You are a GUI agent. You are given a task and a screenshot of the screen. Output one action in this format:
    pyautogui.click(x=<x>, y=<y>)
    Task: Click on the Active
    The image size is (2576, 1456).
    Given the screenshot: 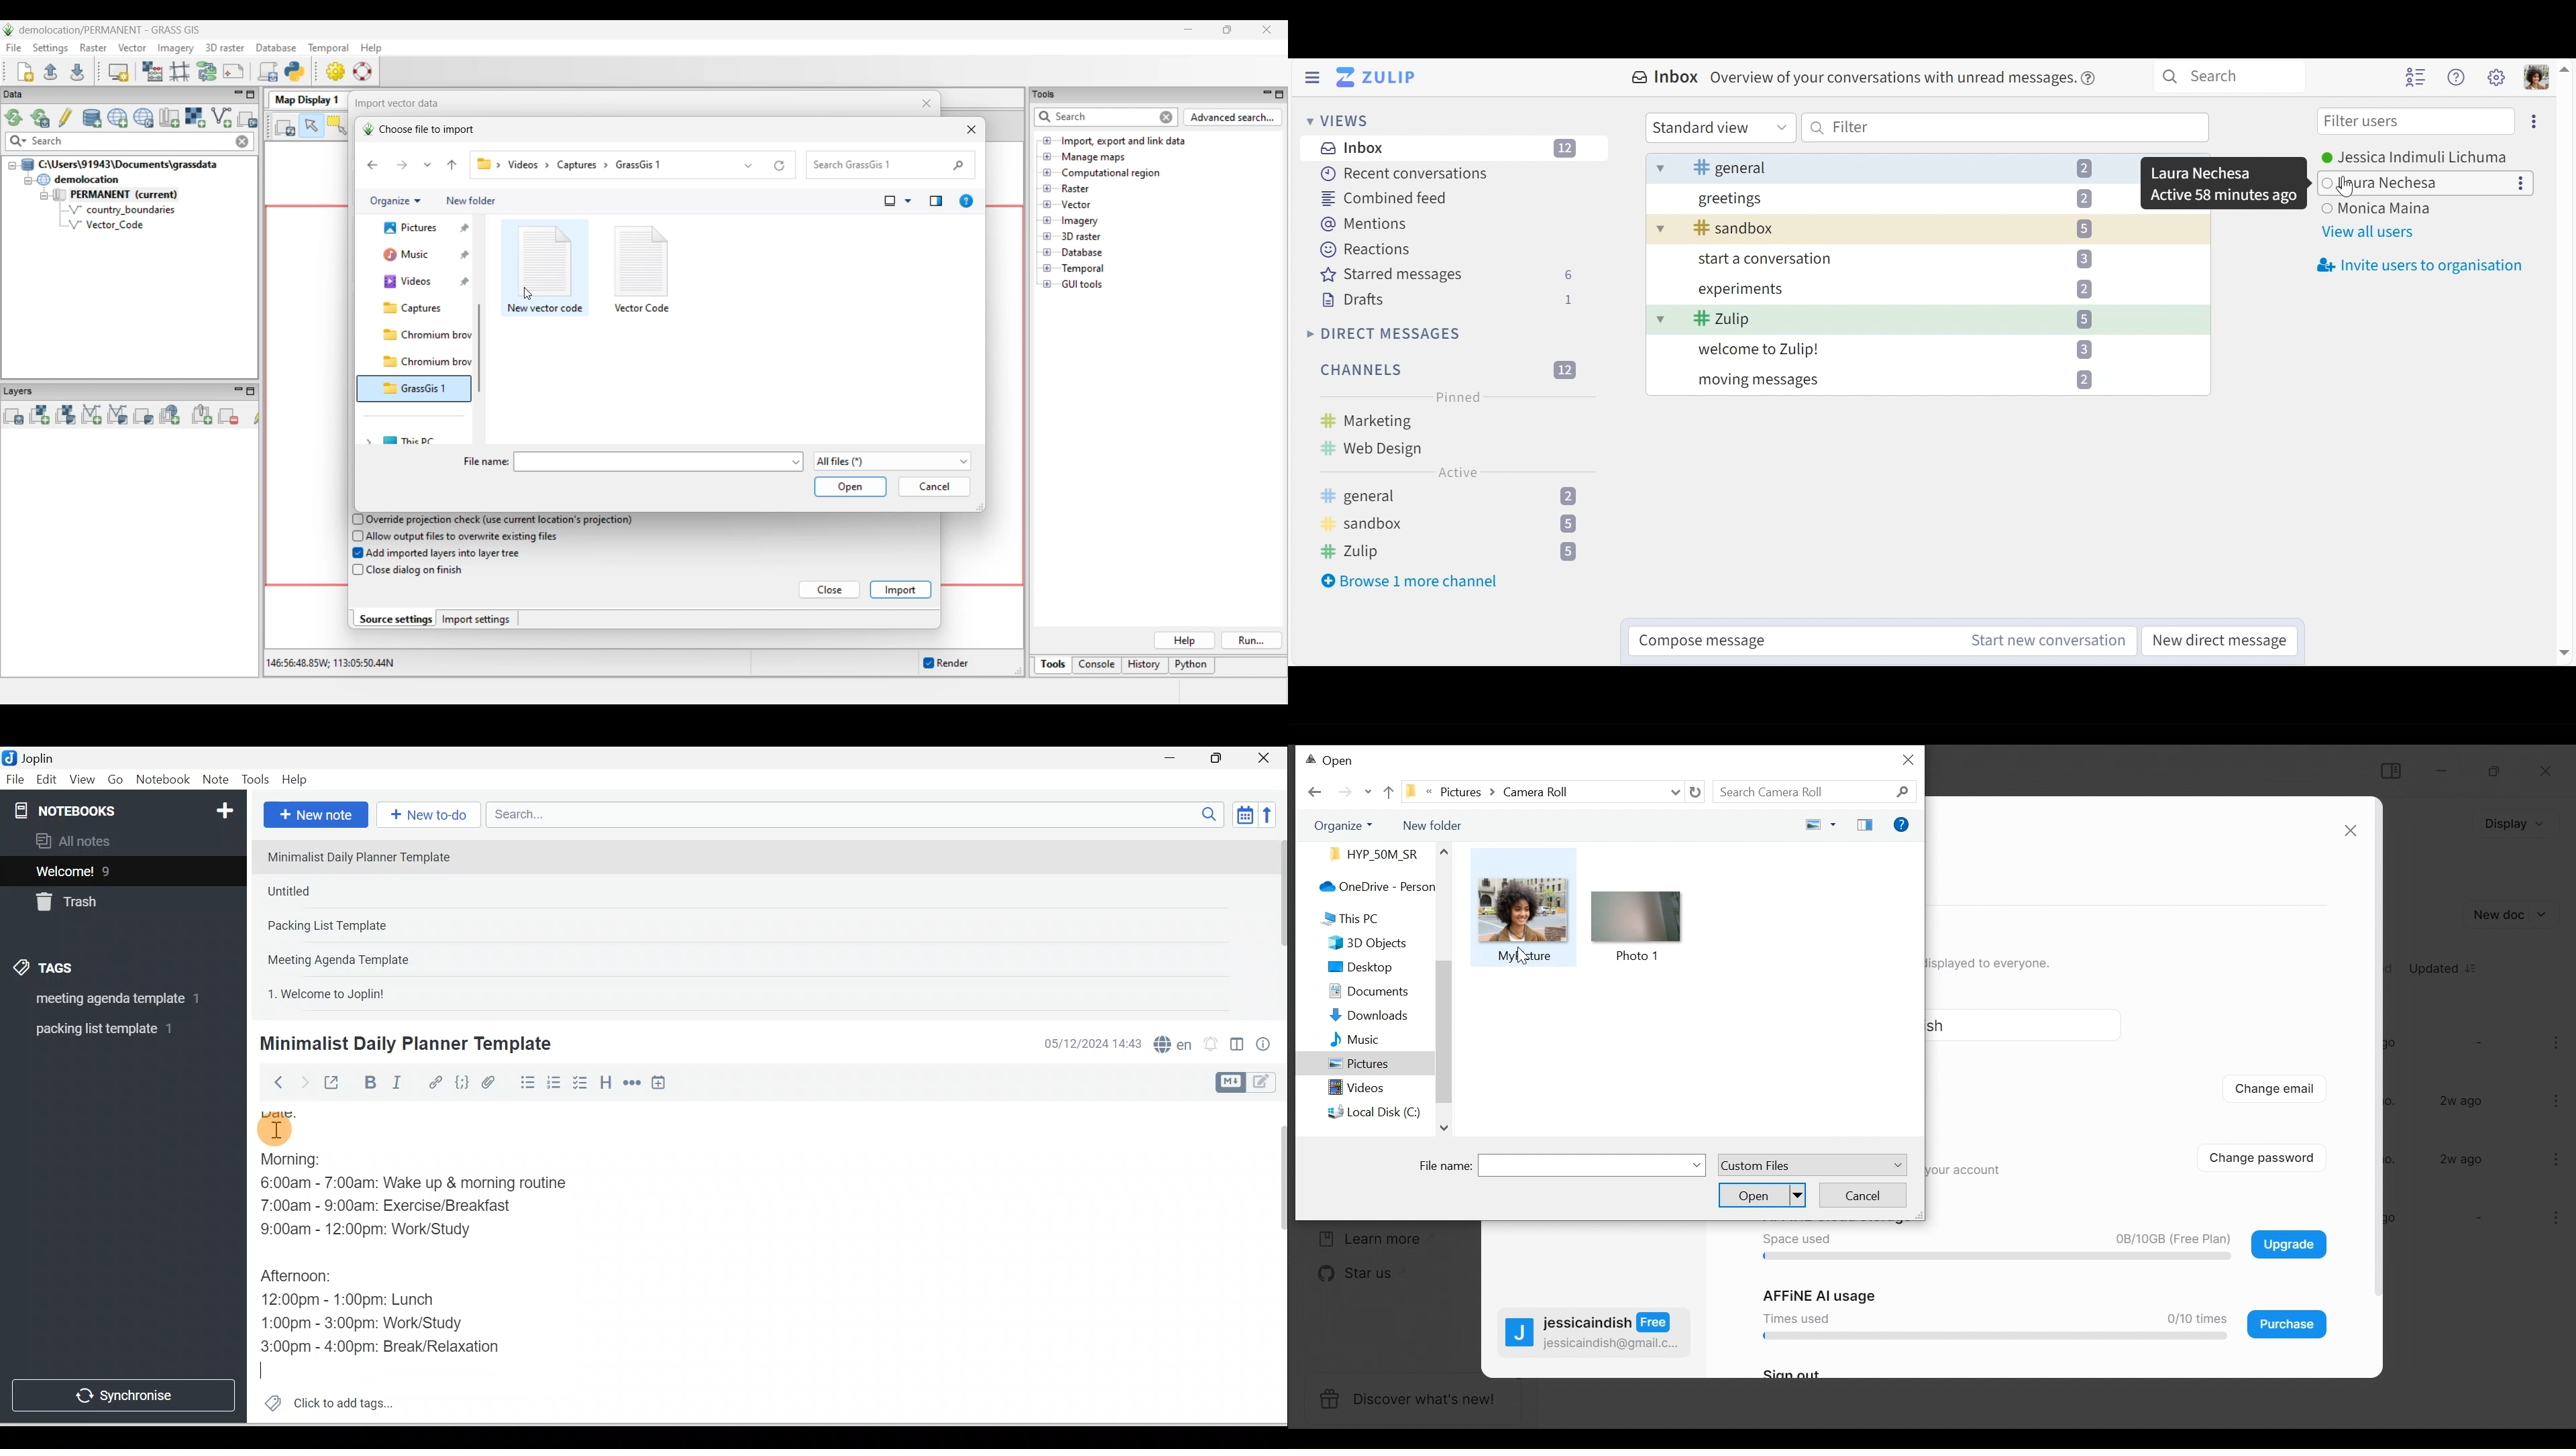 What is the action you would take?
    pyautogui.click(x=1458, y=472)
    